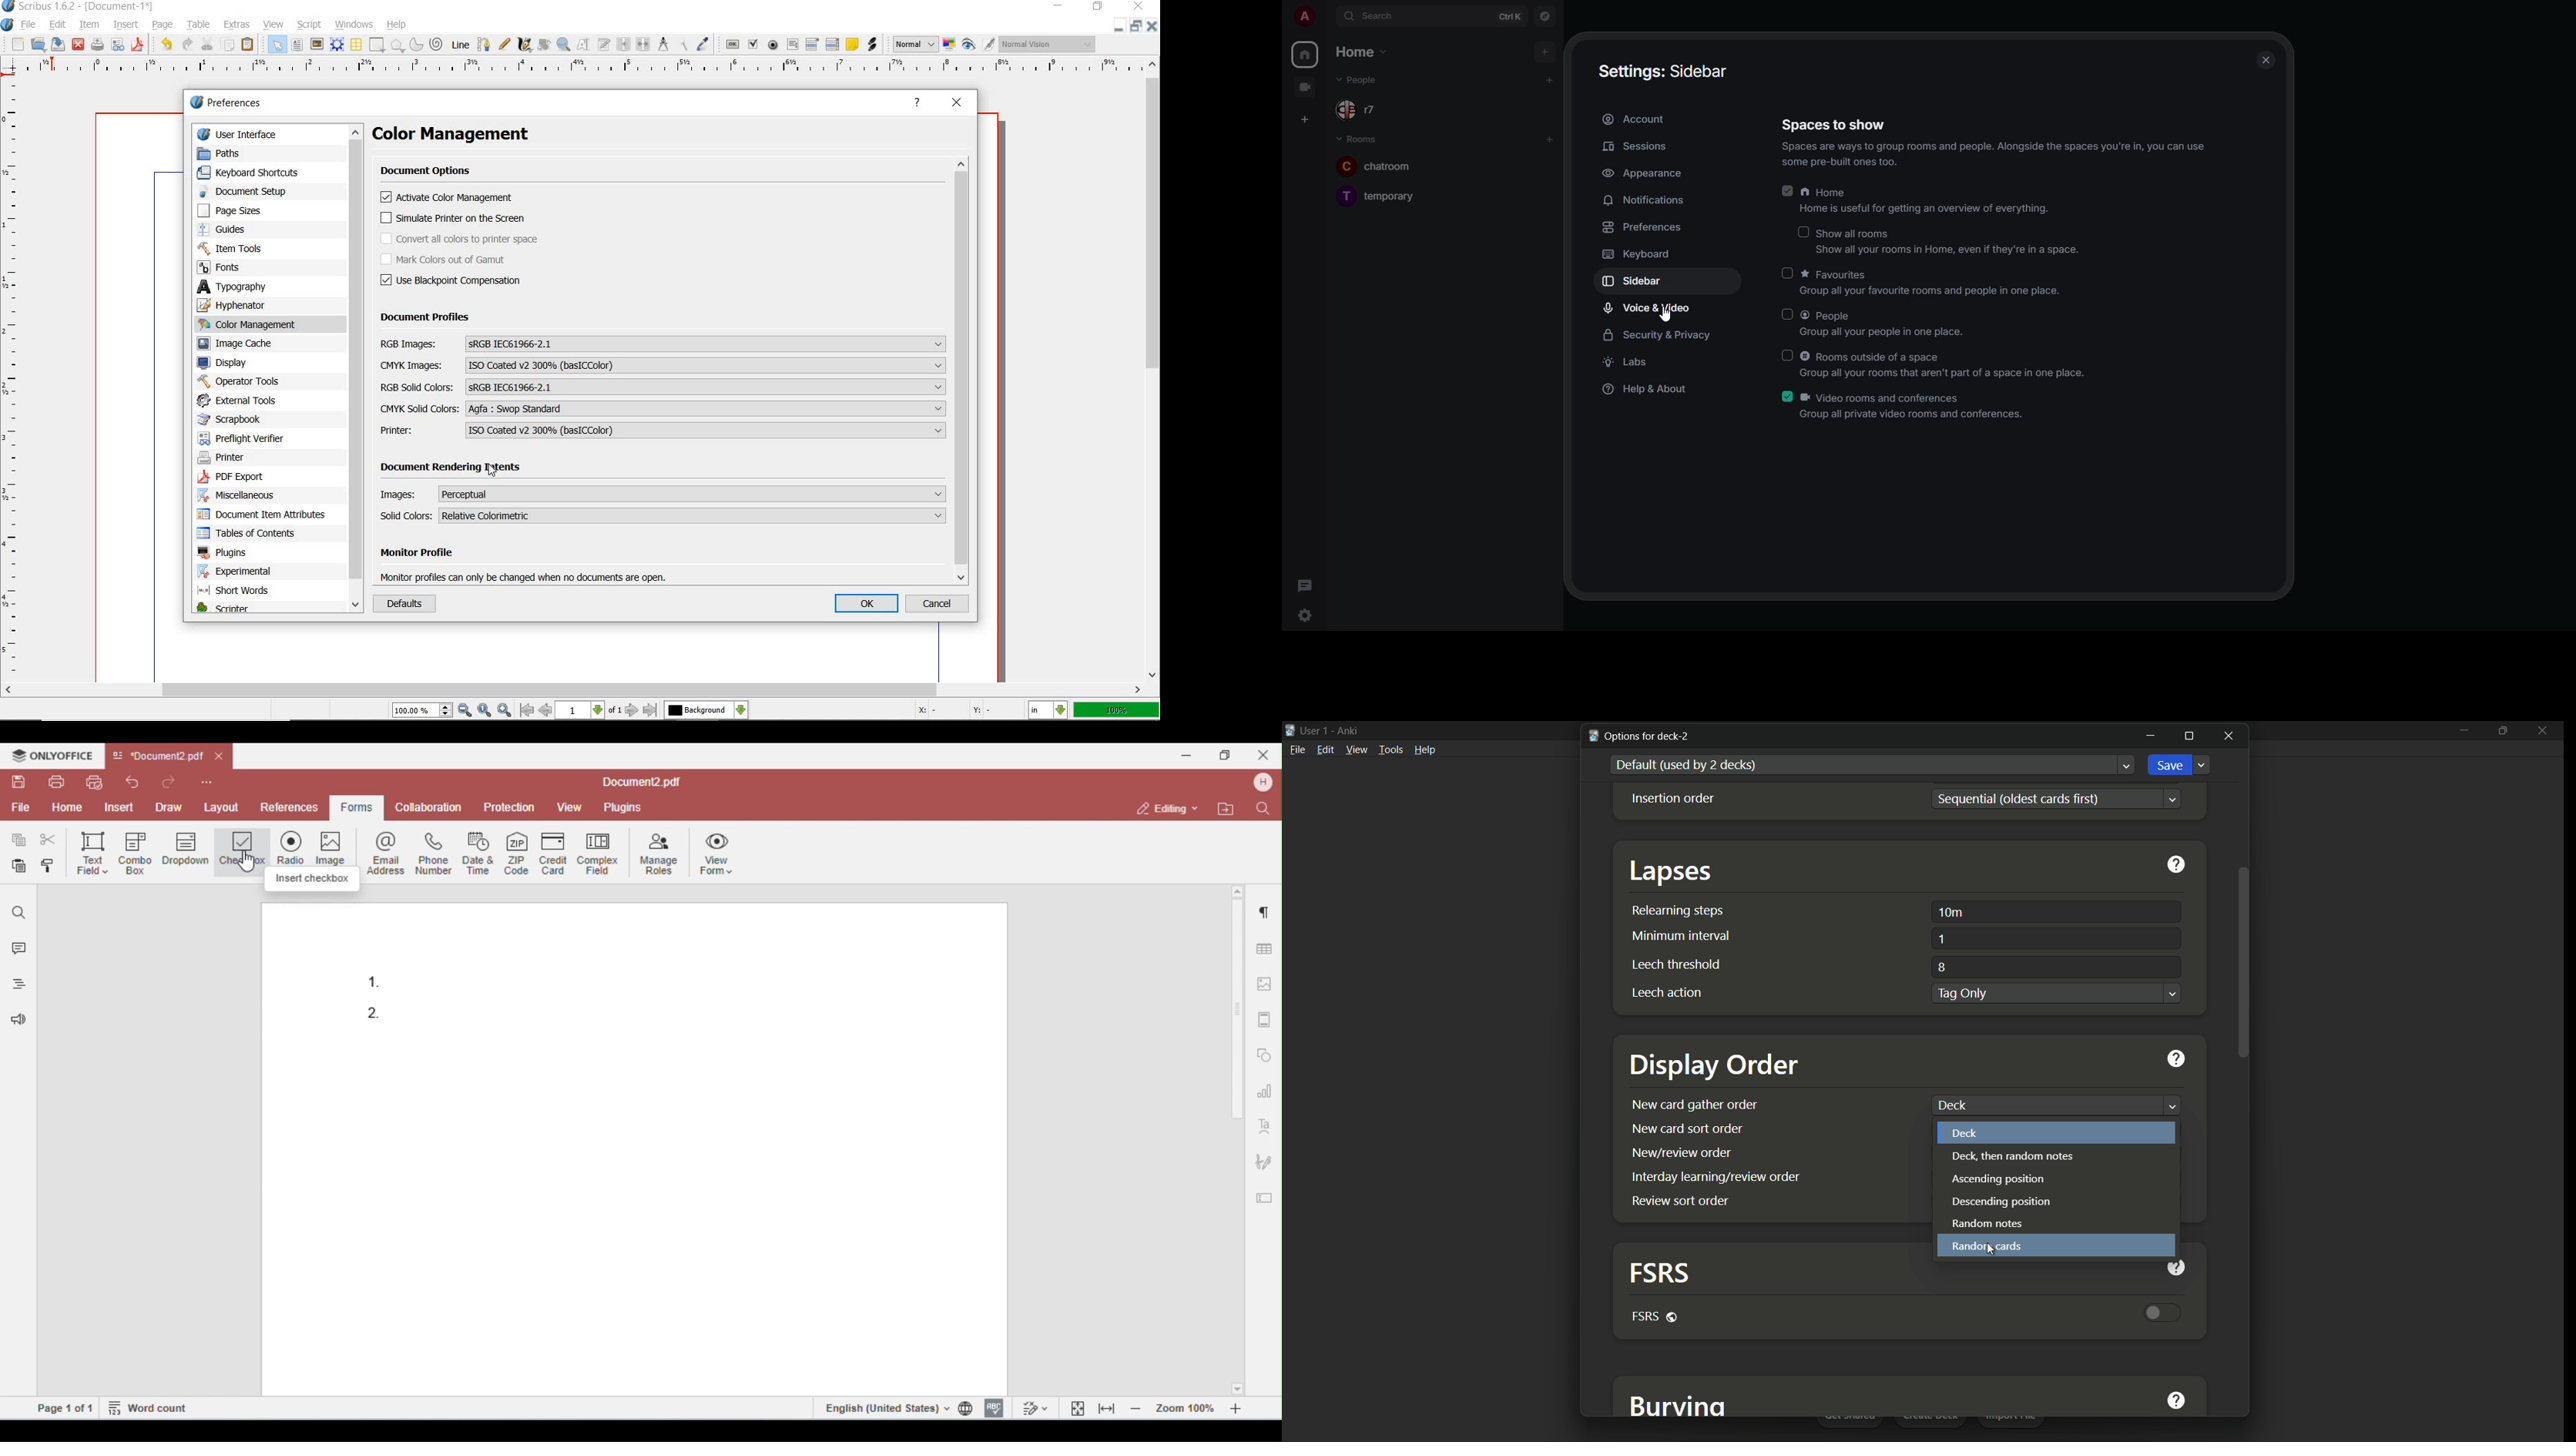 The image size is (2576, 1456). What do you see at coordinates (1511, 16) in the screenshot?
I see `ctrl K` at bounding box center [1511, 16].